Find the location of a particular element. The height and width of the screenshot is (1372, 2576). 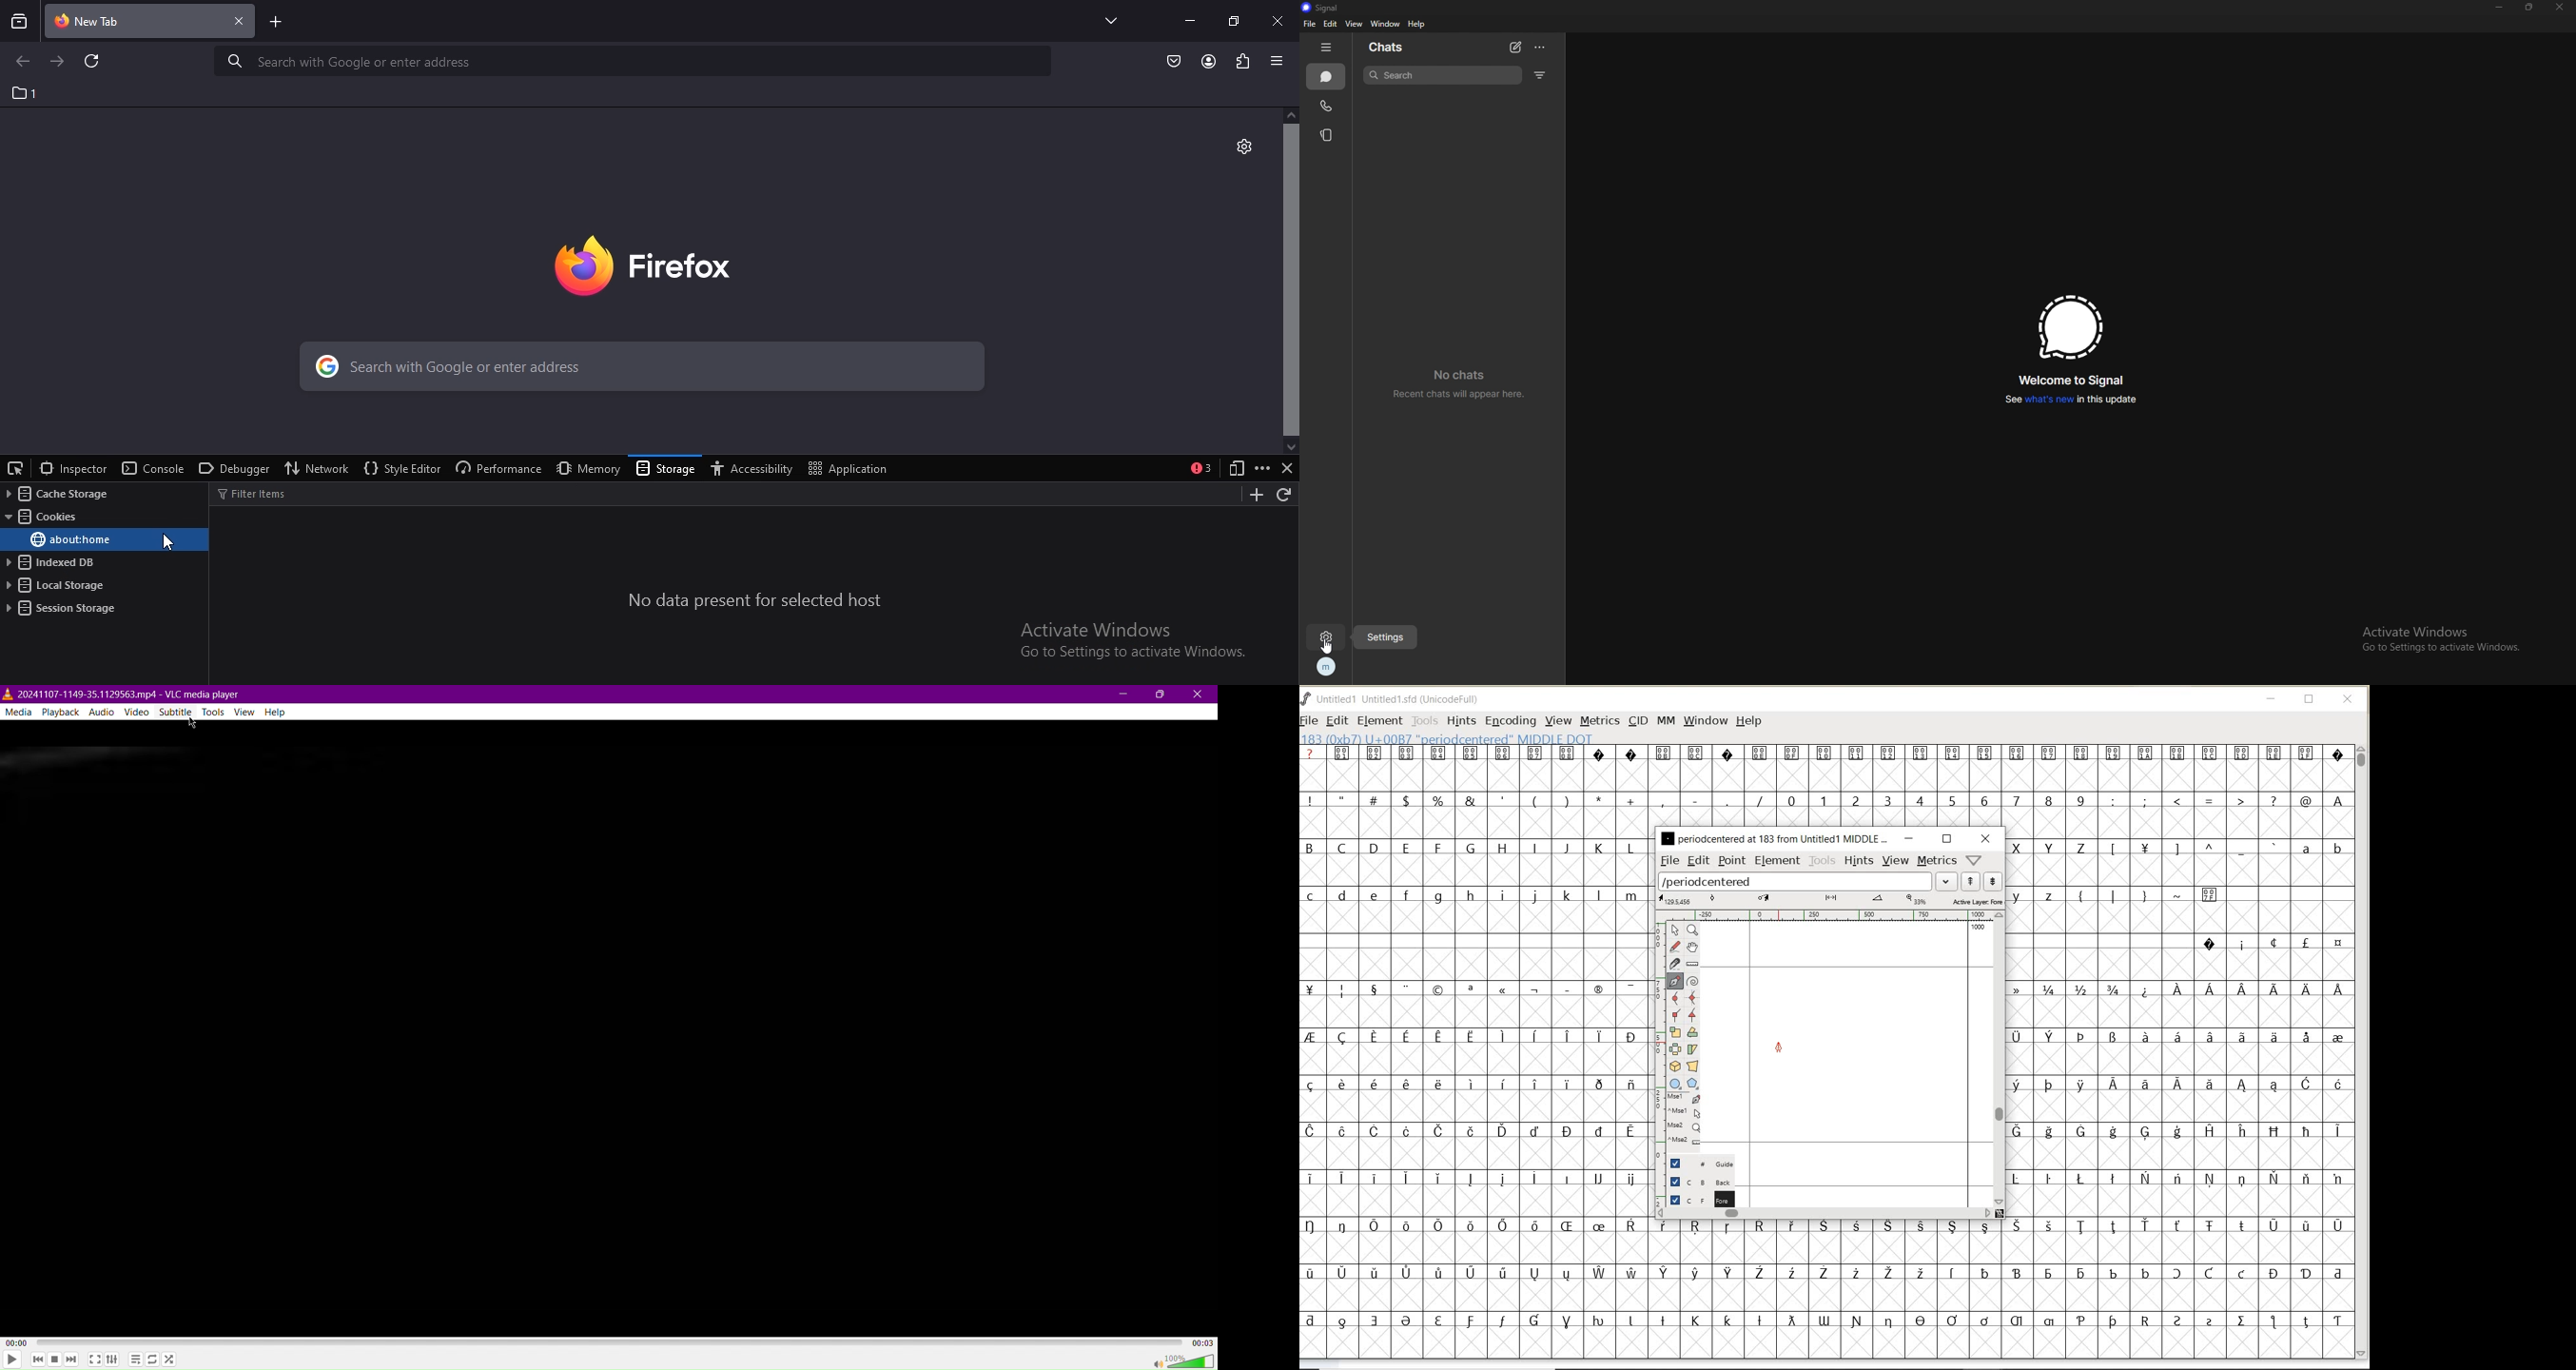

restore is located at coordinates (1233, 20).